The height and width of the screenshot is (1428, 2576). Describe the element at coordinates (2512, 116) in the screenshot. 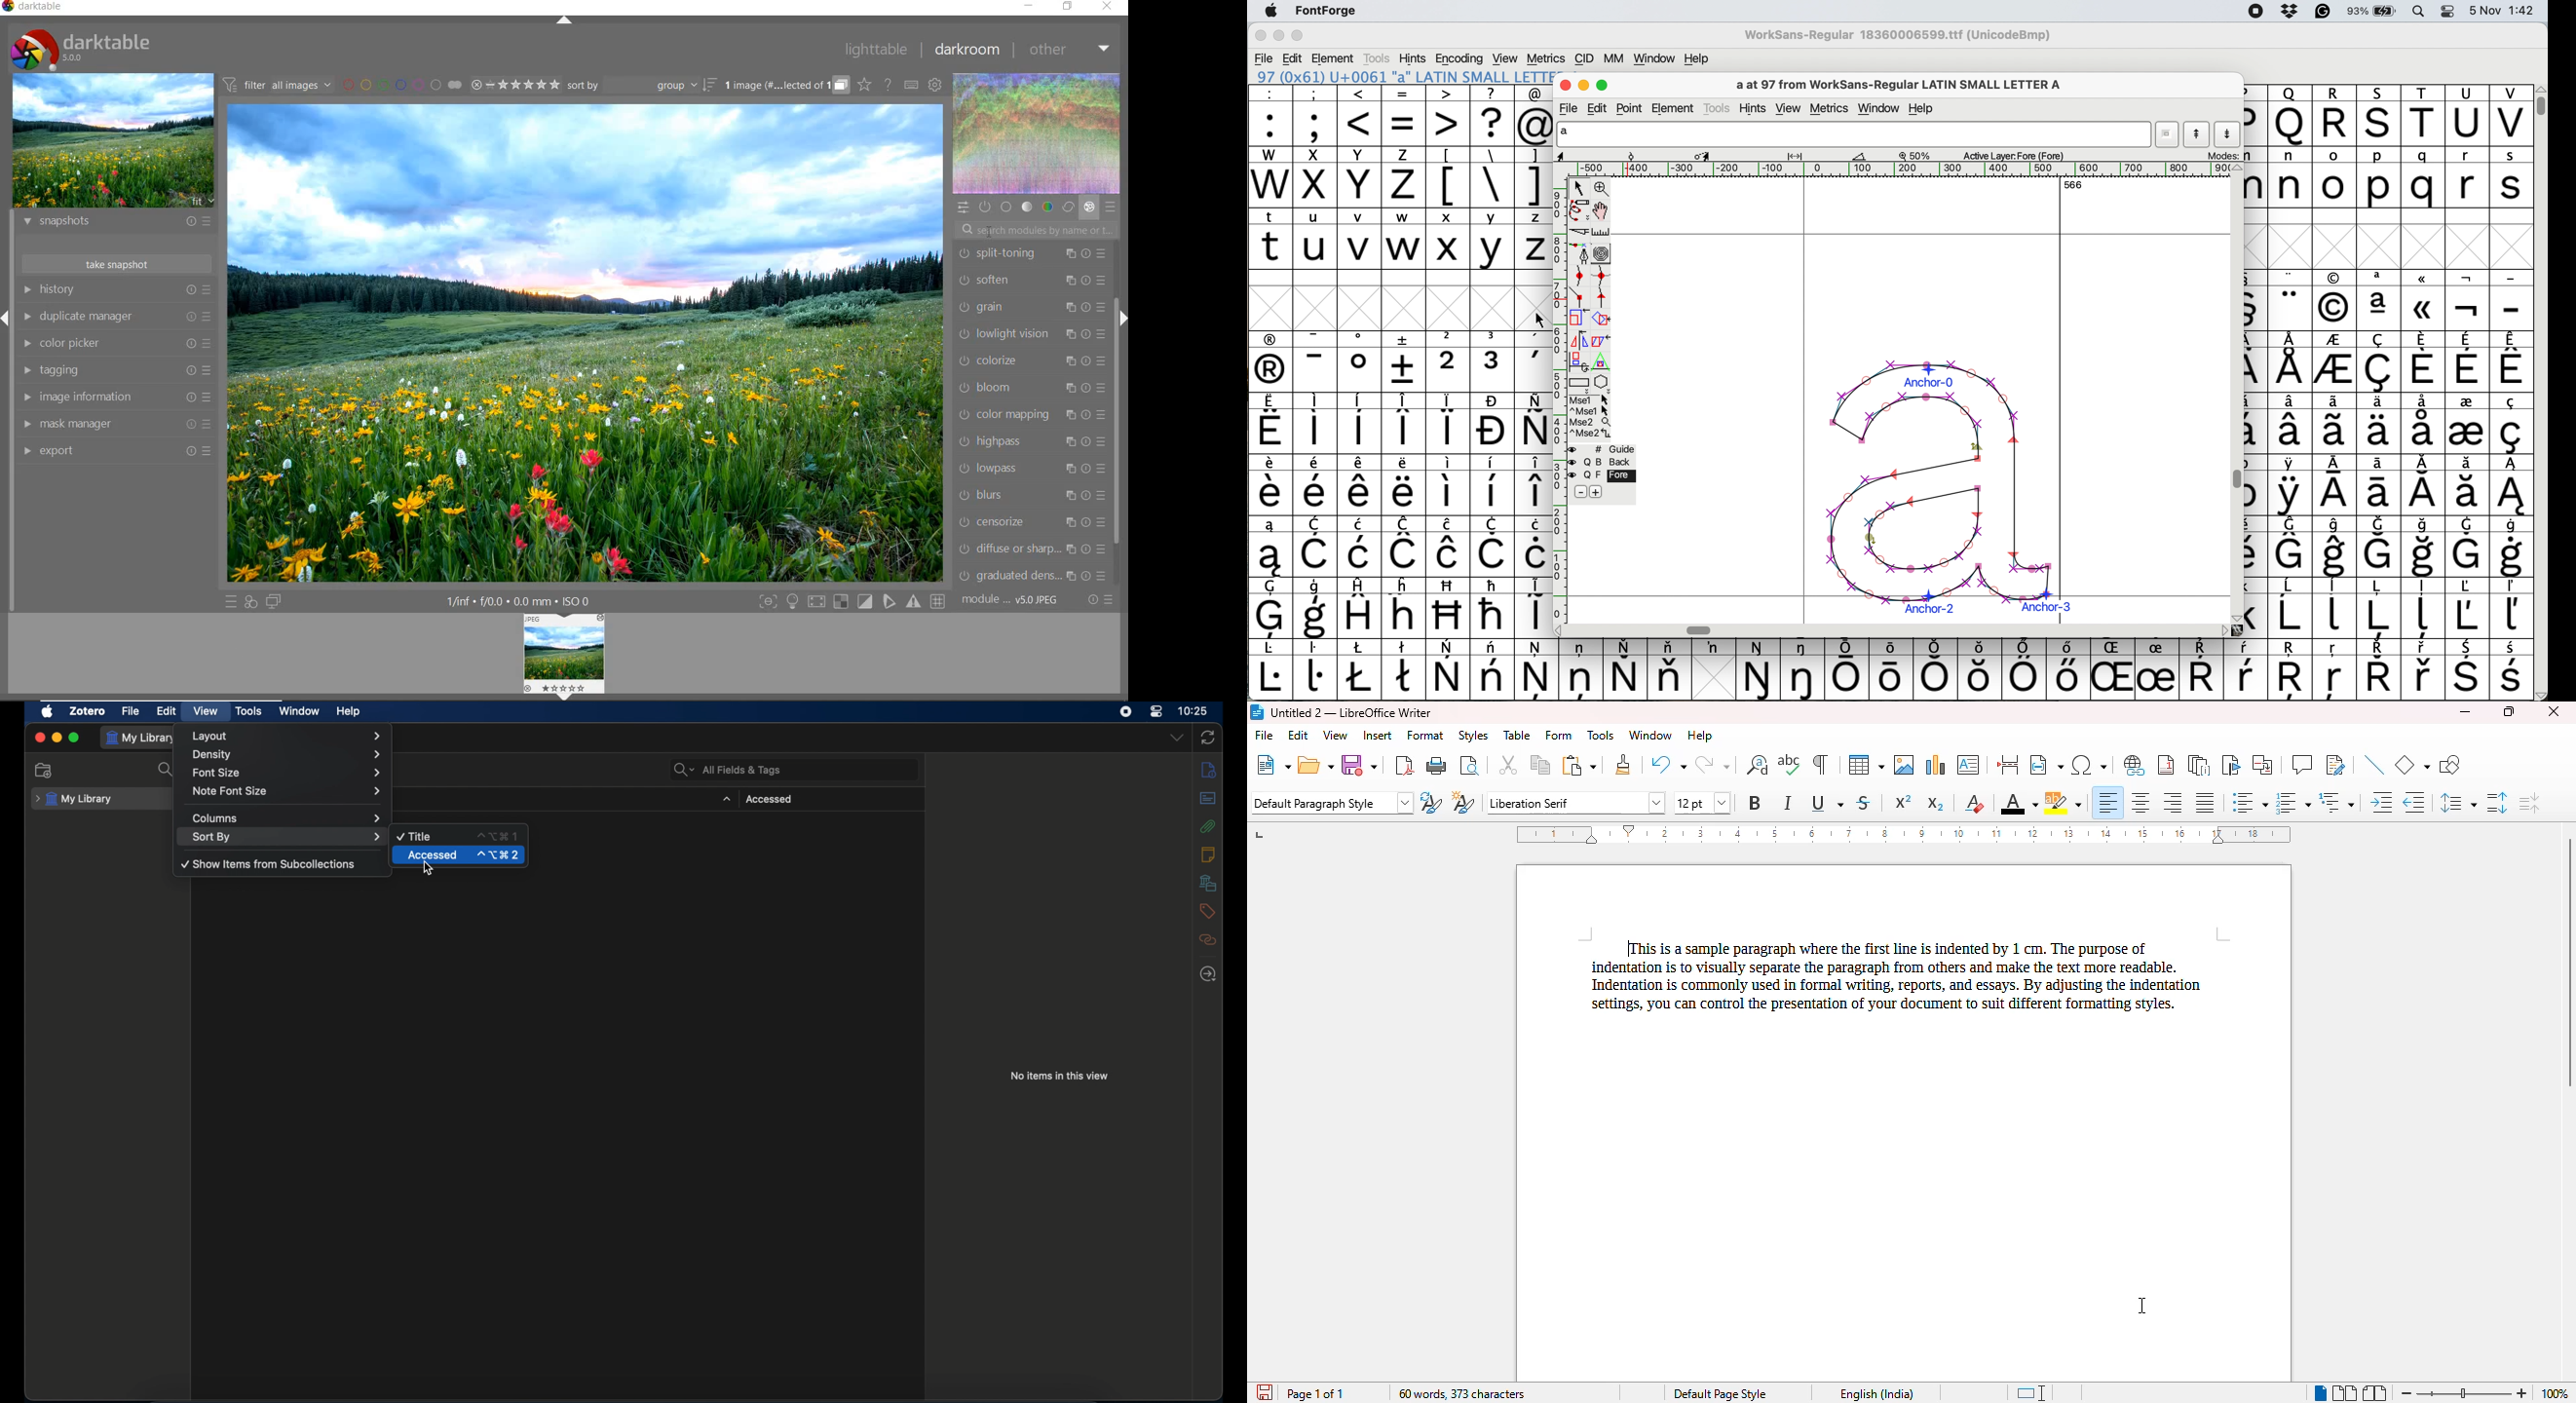

I see `V` at that location.